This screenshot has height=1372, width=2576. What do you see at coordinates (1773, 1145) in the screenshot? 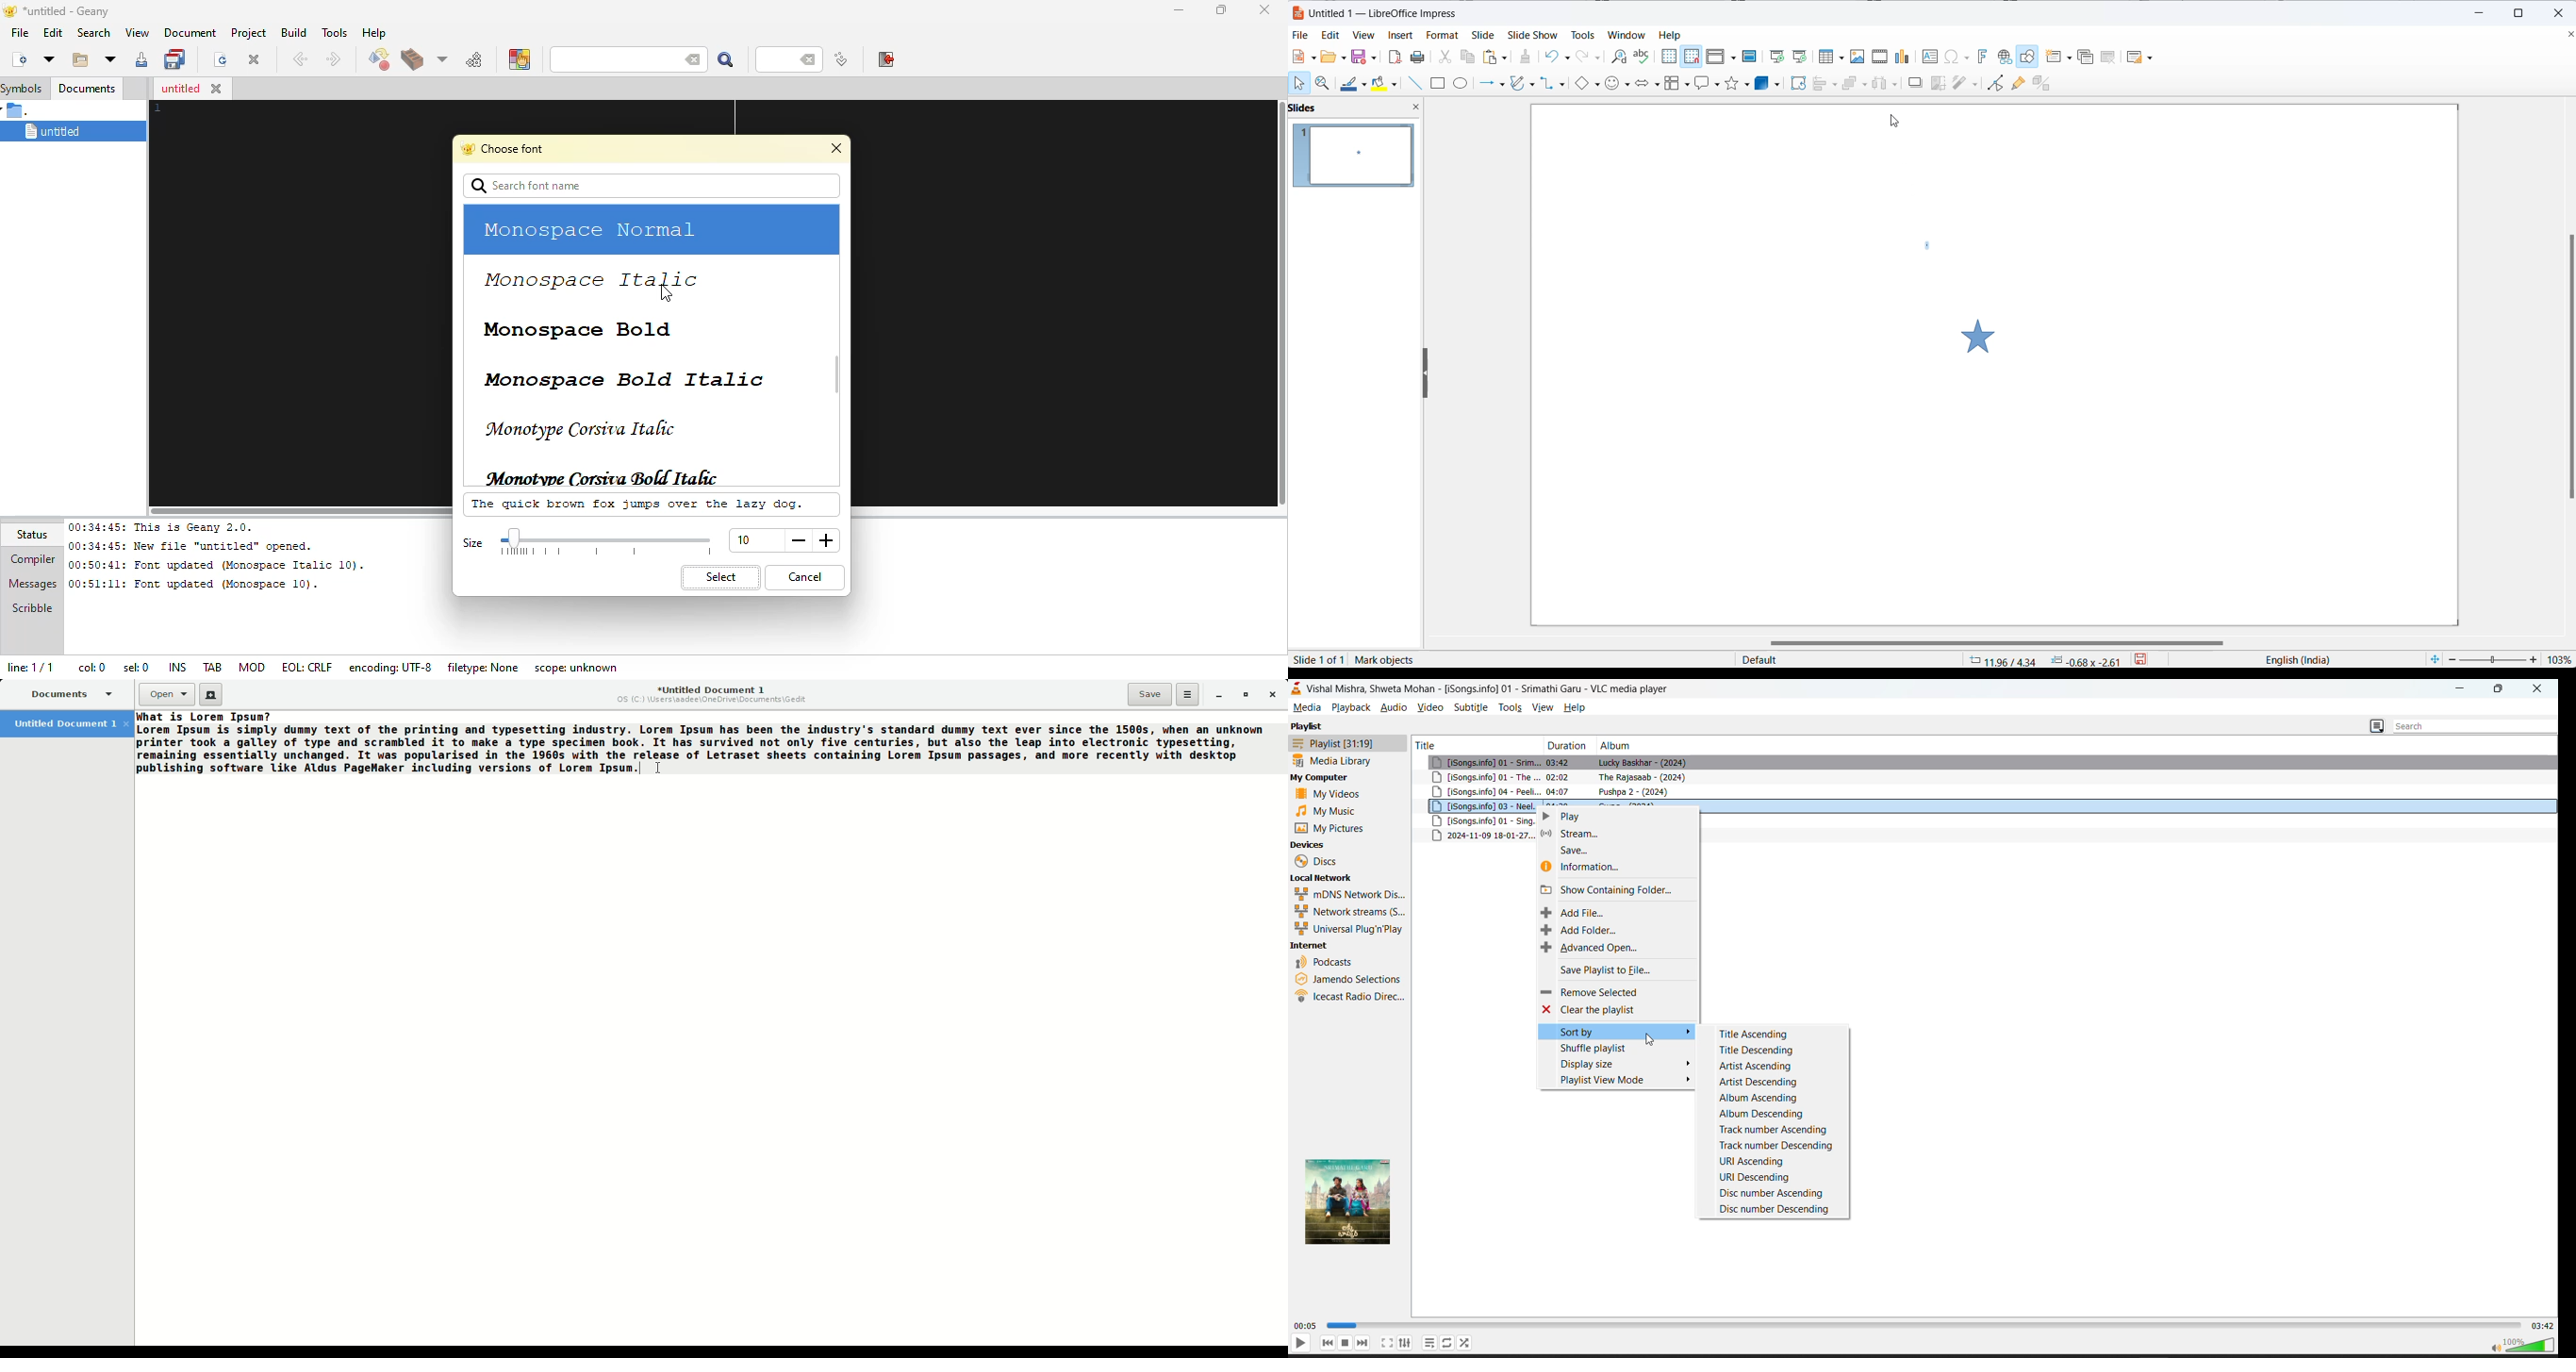
I see `track number descending` at bounding box center [1773, 1145].